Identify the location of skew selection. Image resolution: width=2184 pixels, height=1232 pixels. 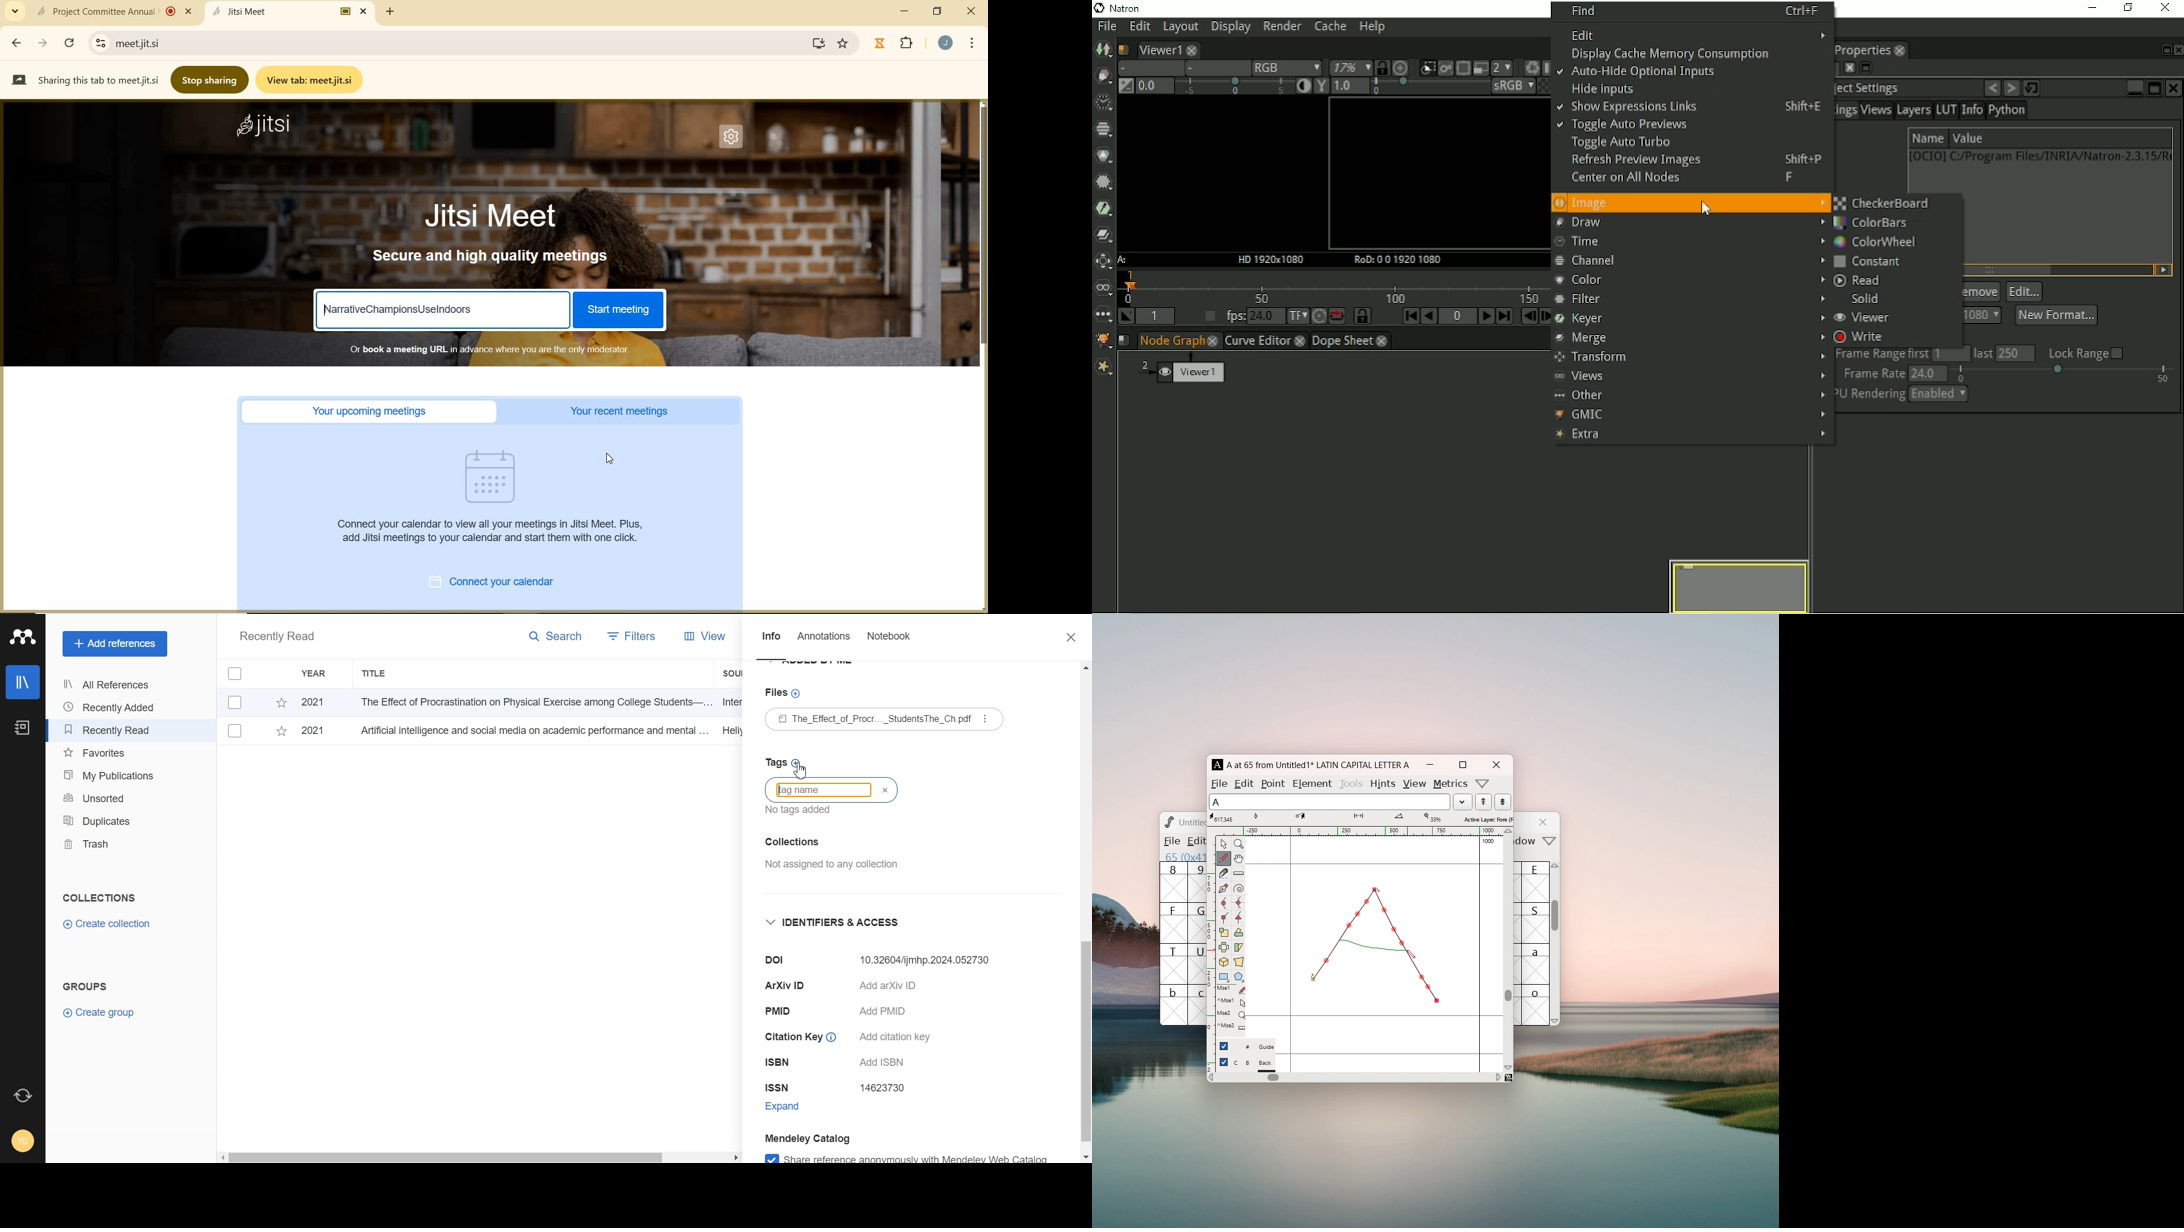
(1238, 948).